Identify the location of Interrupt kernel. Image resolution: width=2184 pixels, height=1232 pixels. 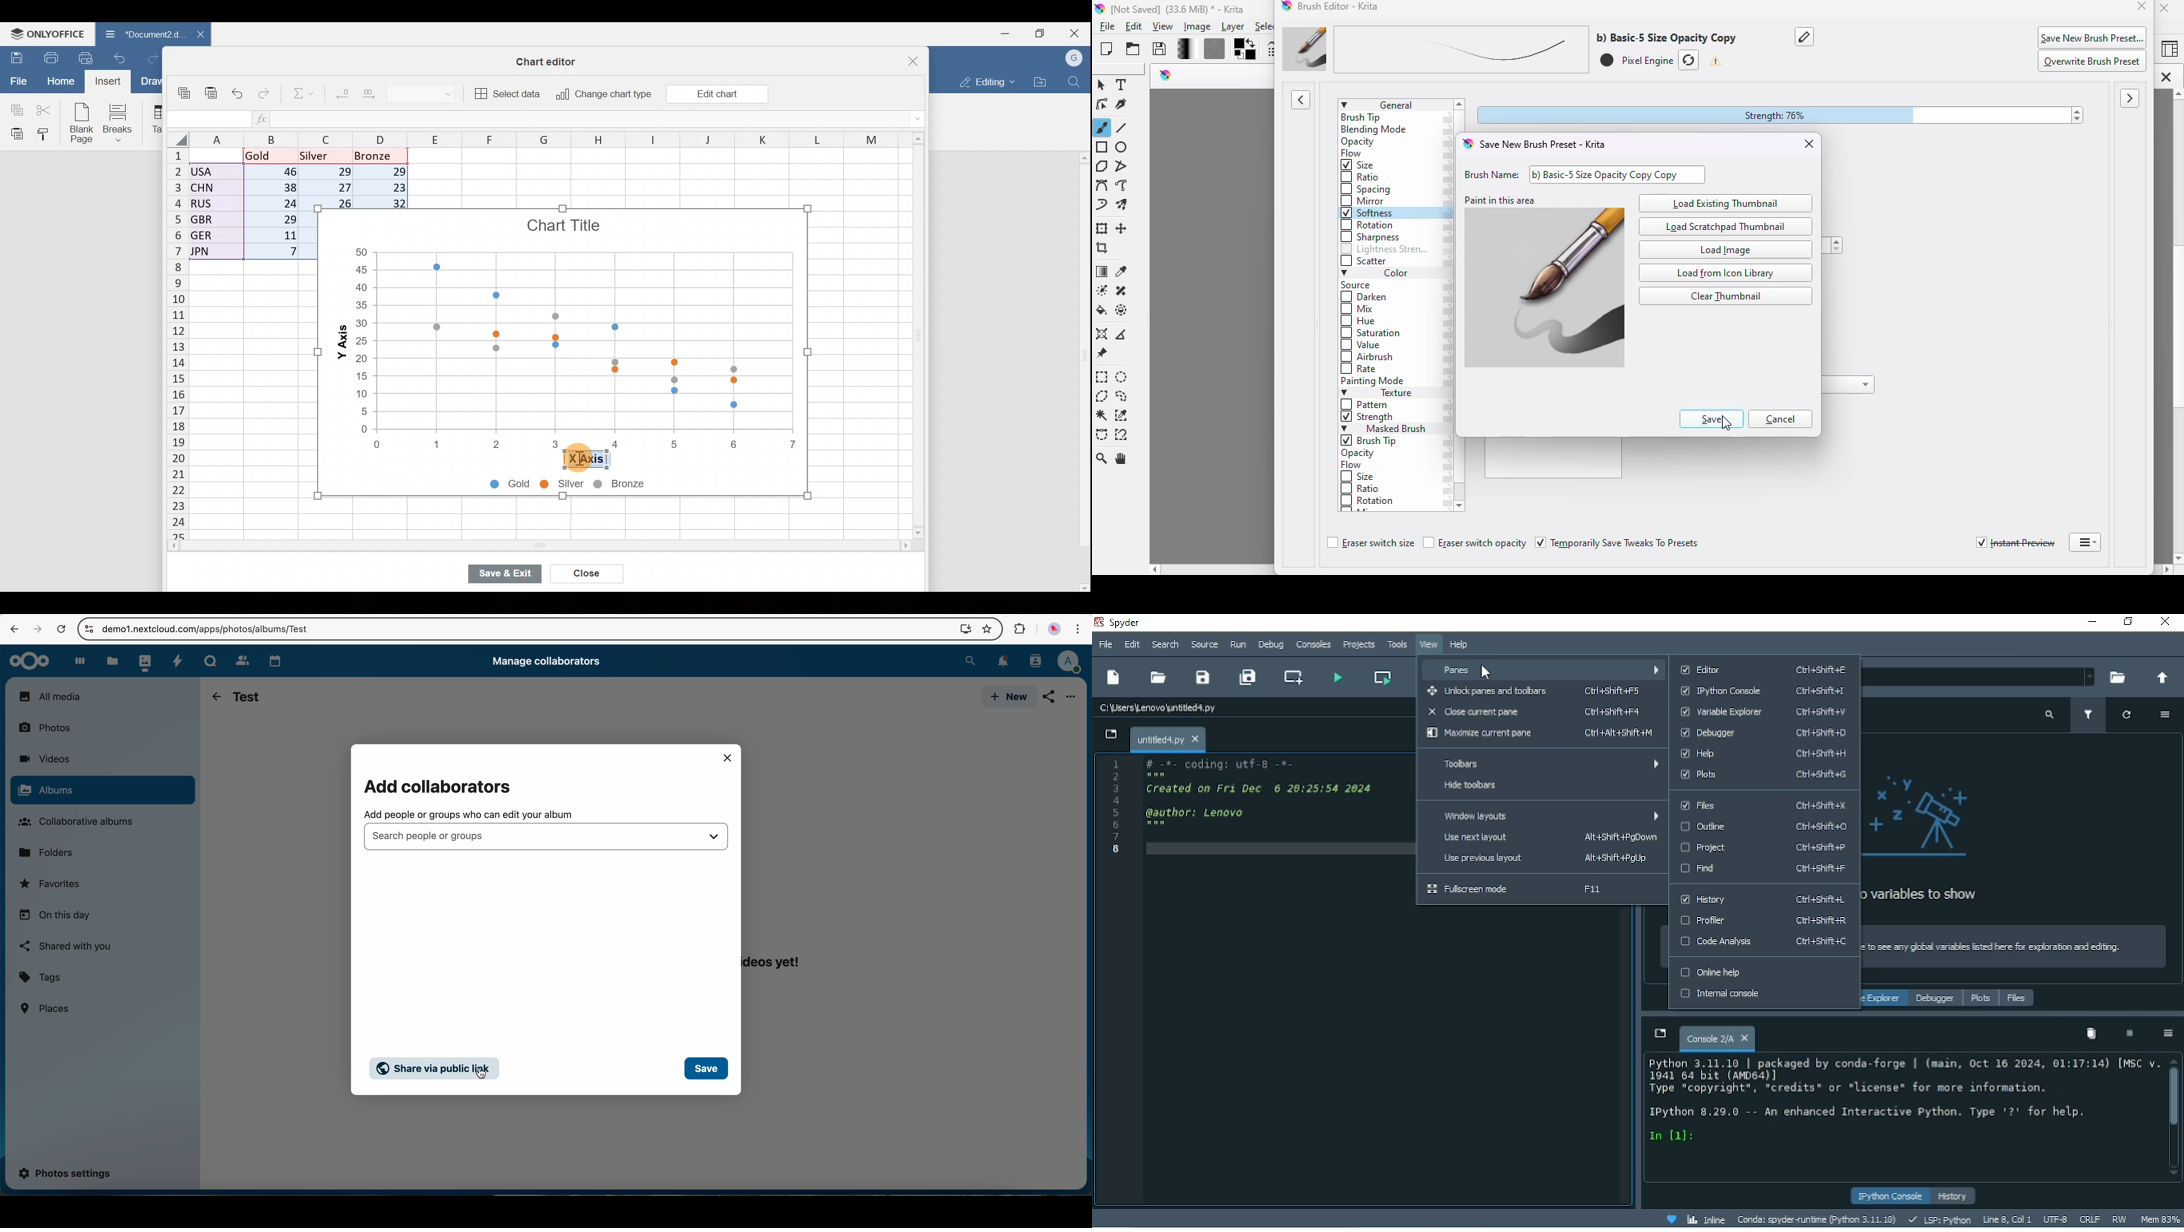
(2130, 1033).